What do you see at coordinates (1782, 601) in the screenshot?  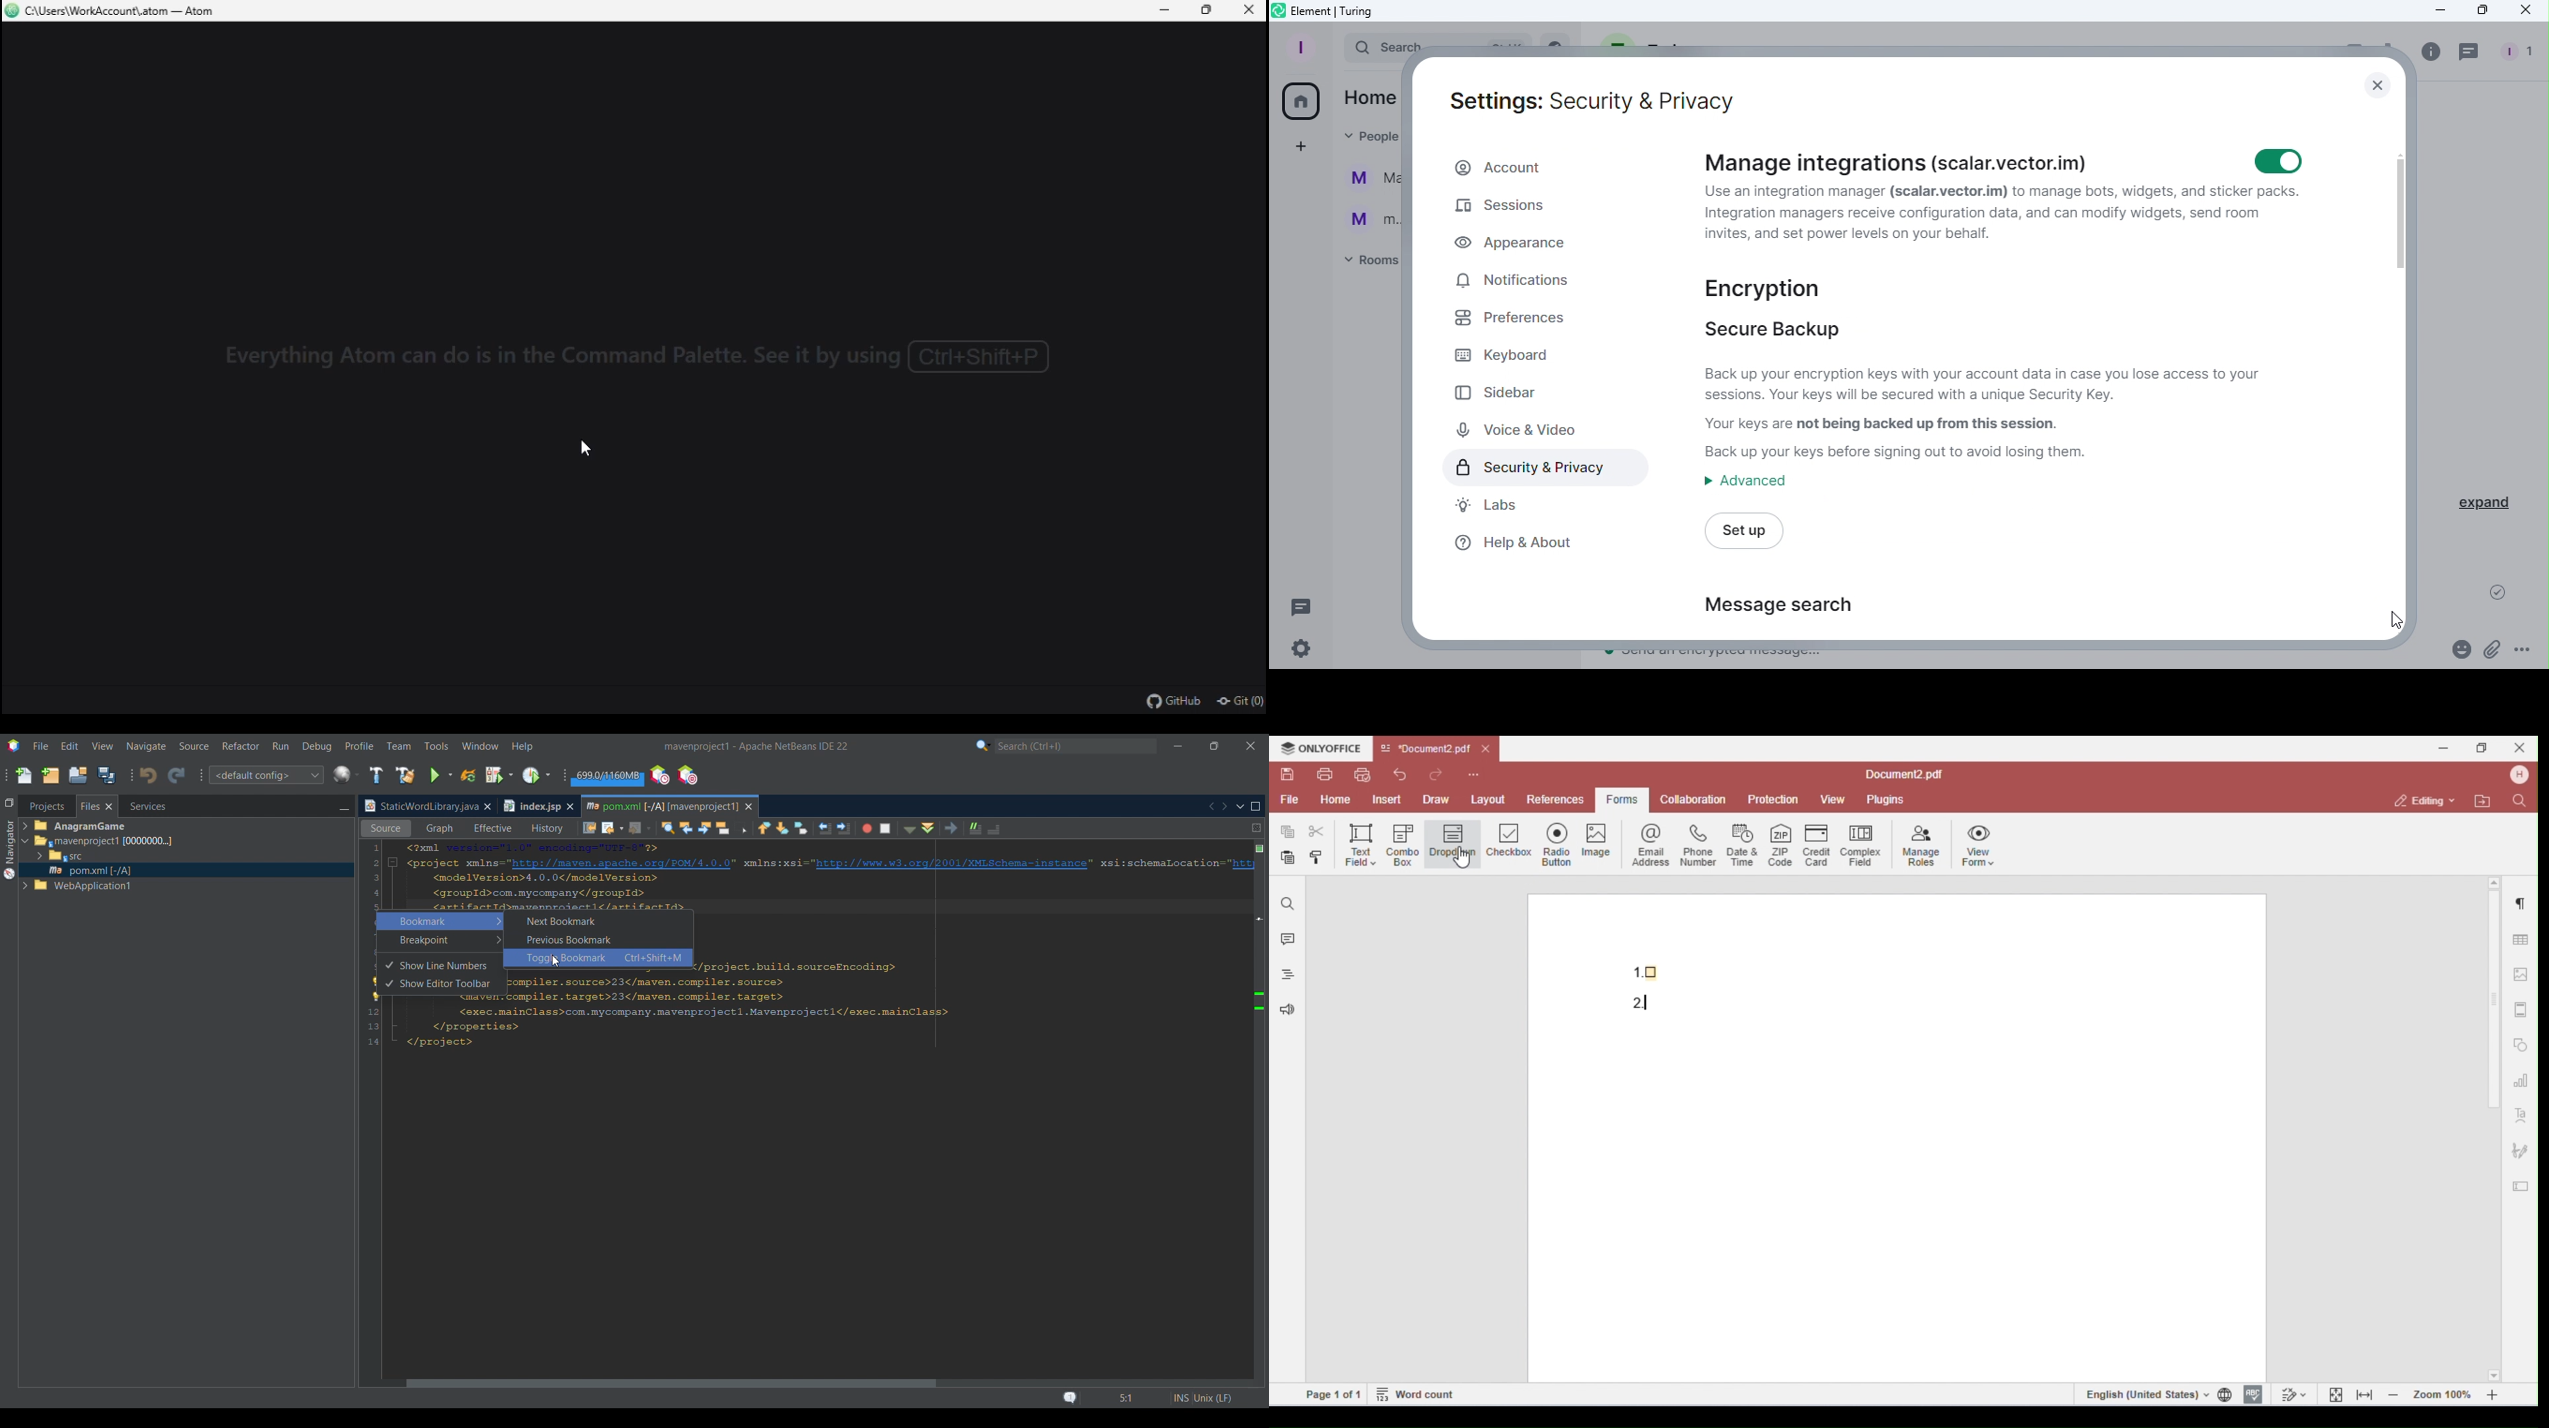 I see `Message research` at bounding box center [1782, 601].